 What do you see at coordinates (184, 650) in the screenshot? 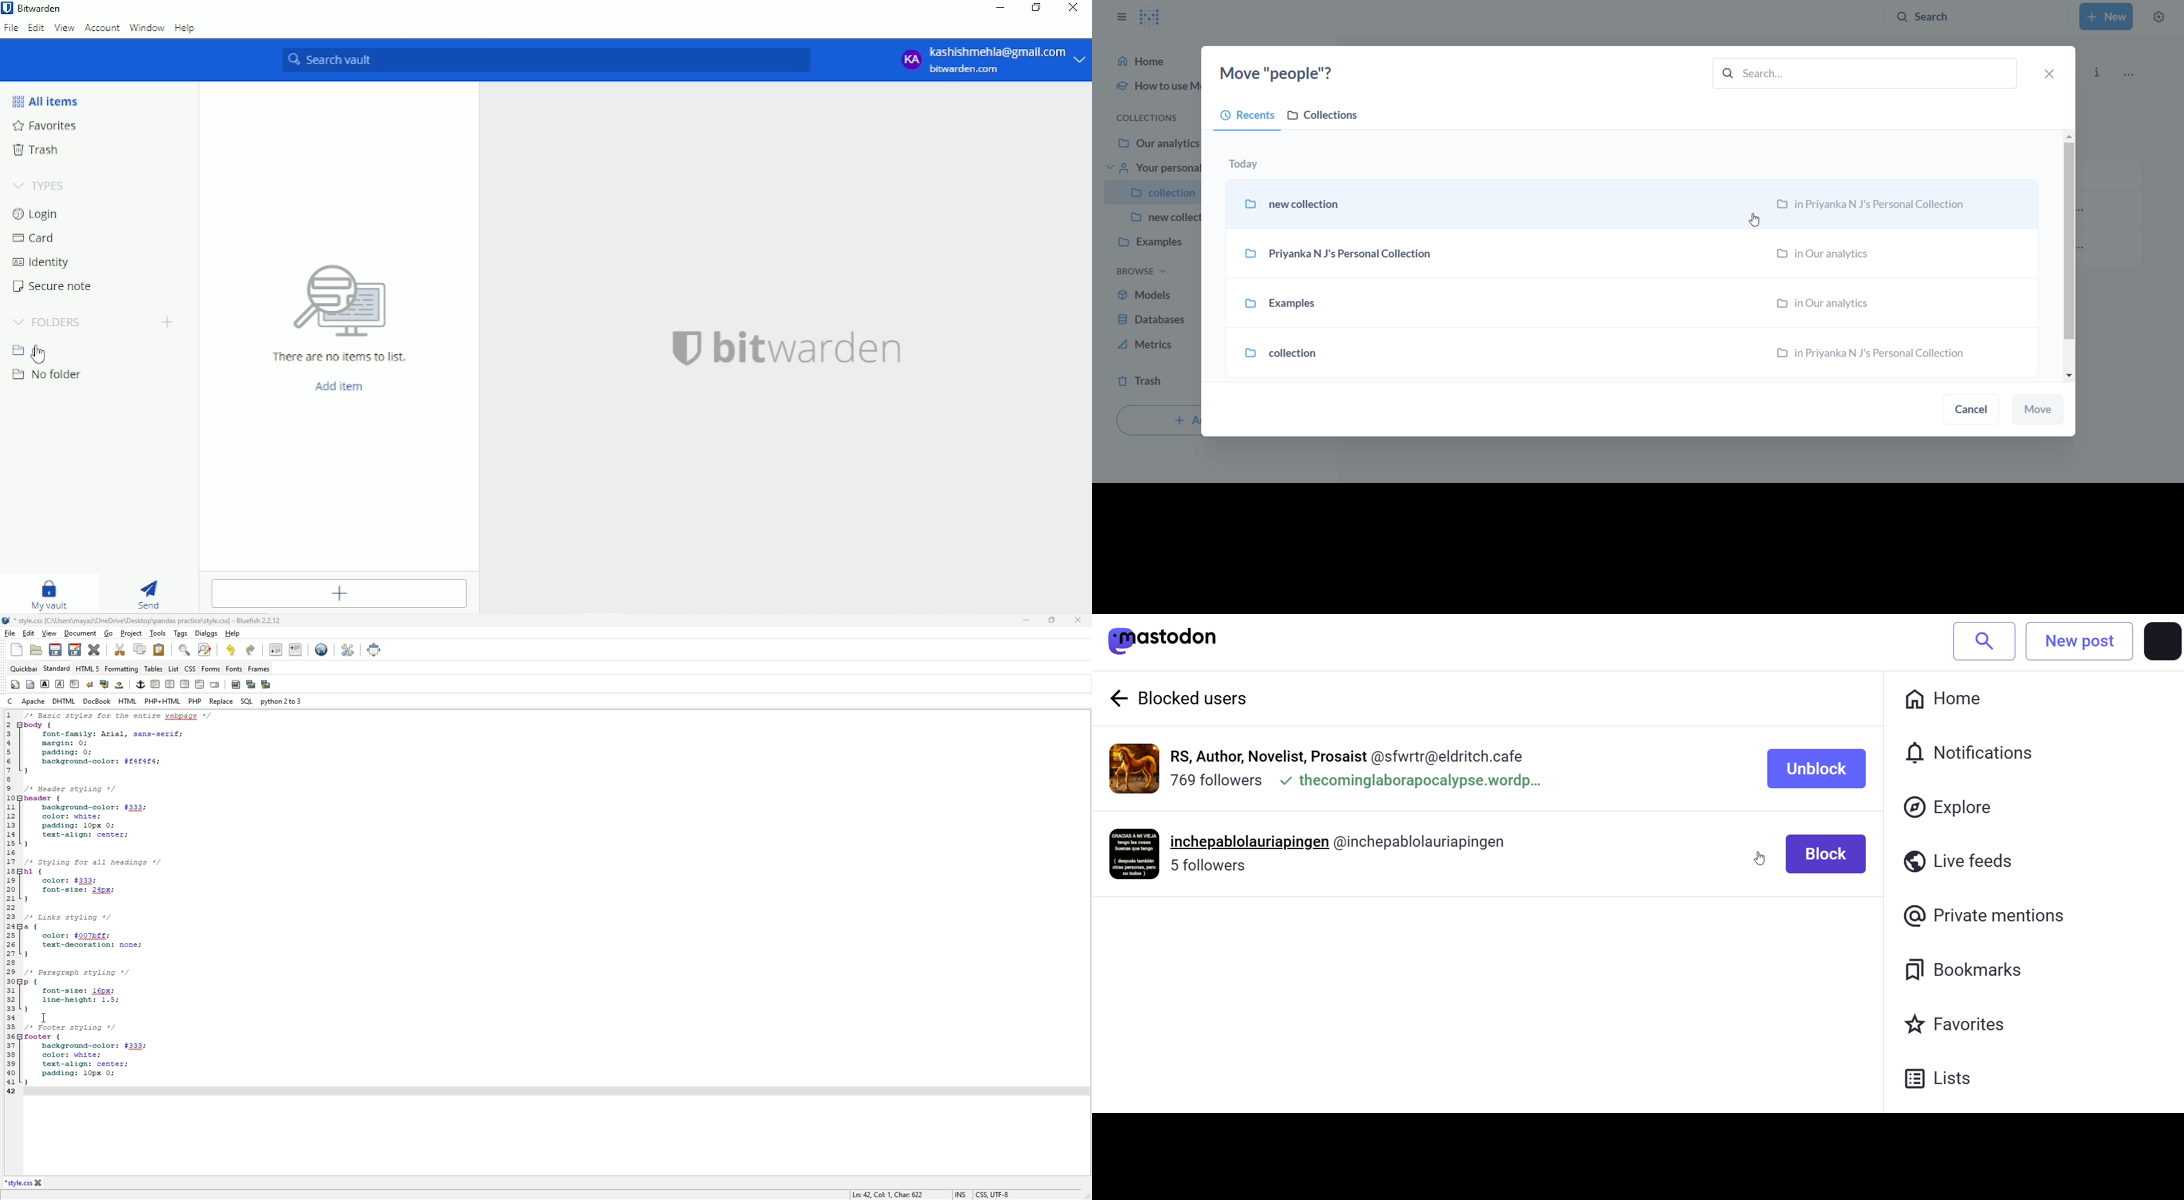
I see `find bar` at bounding box center [184, 650].